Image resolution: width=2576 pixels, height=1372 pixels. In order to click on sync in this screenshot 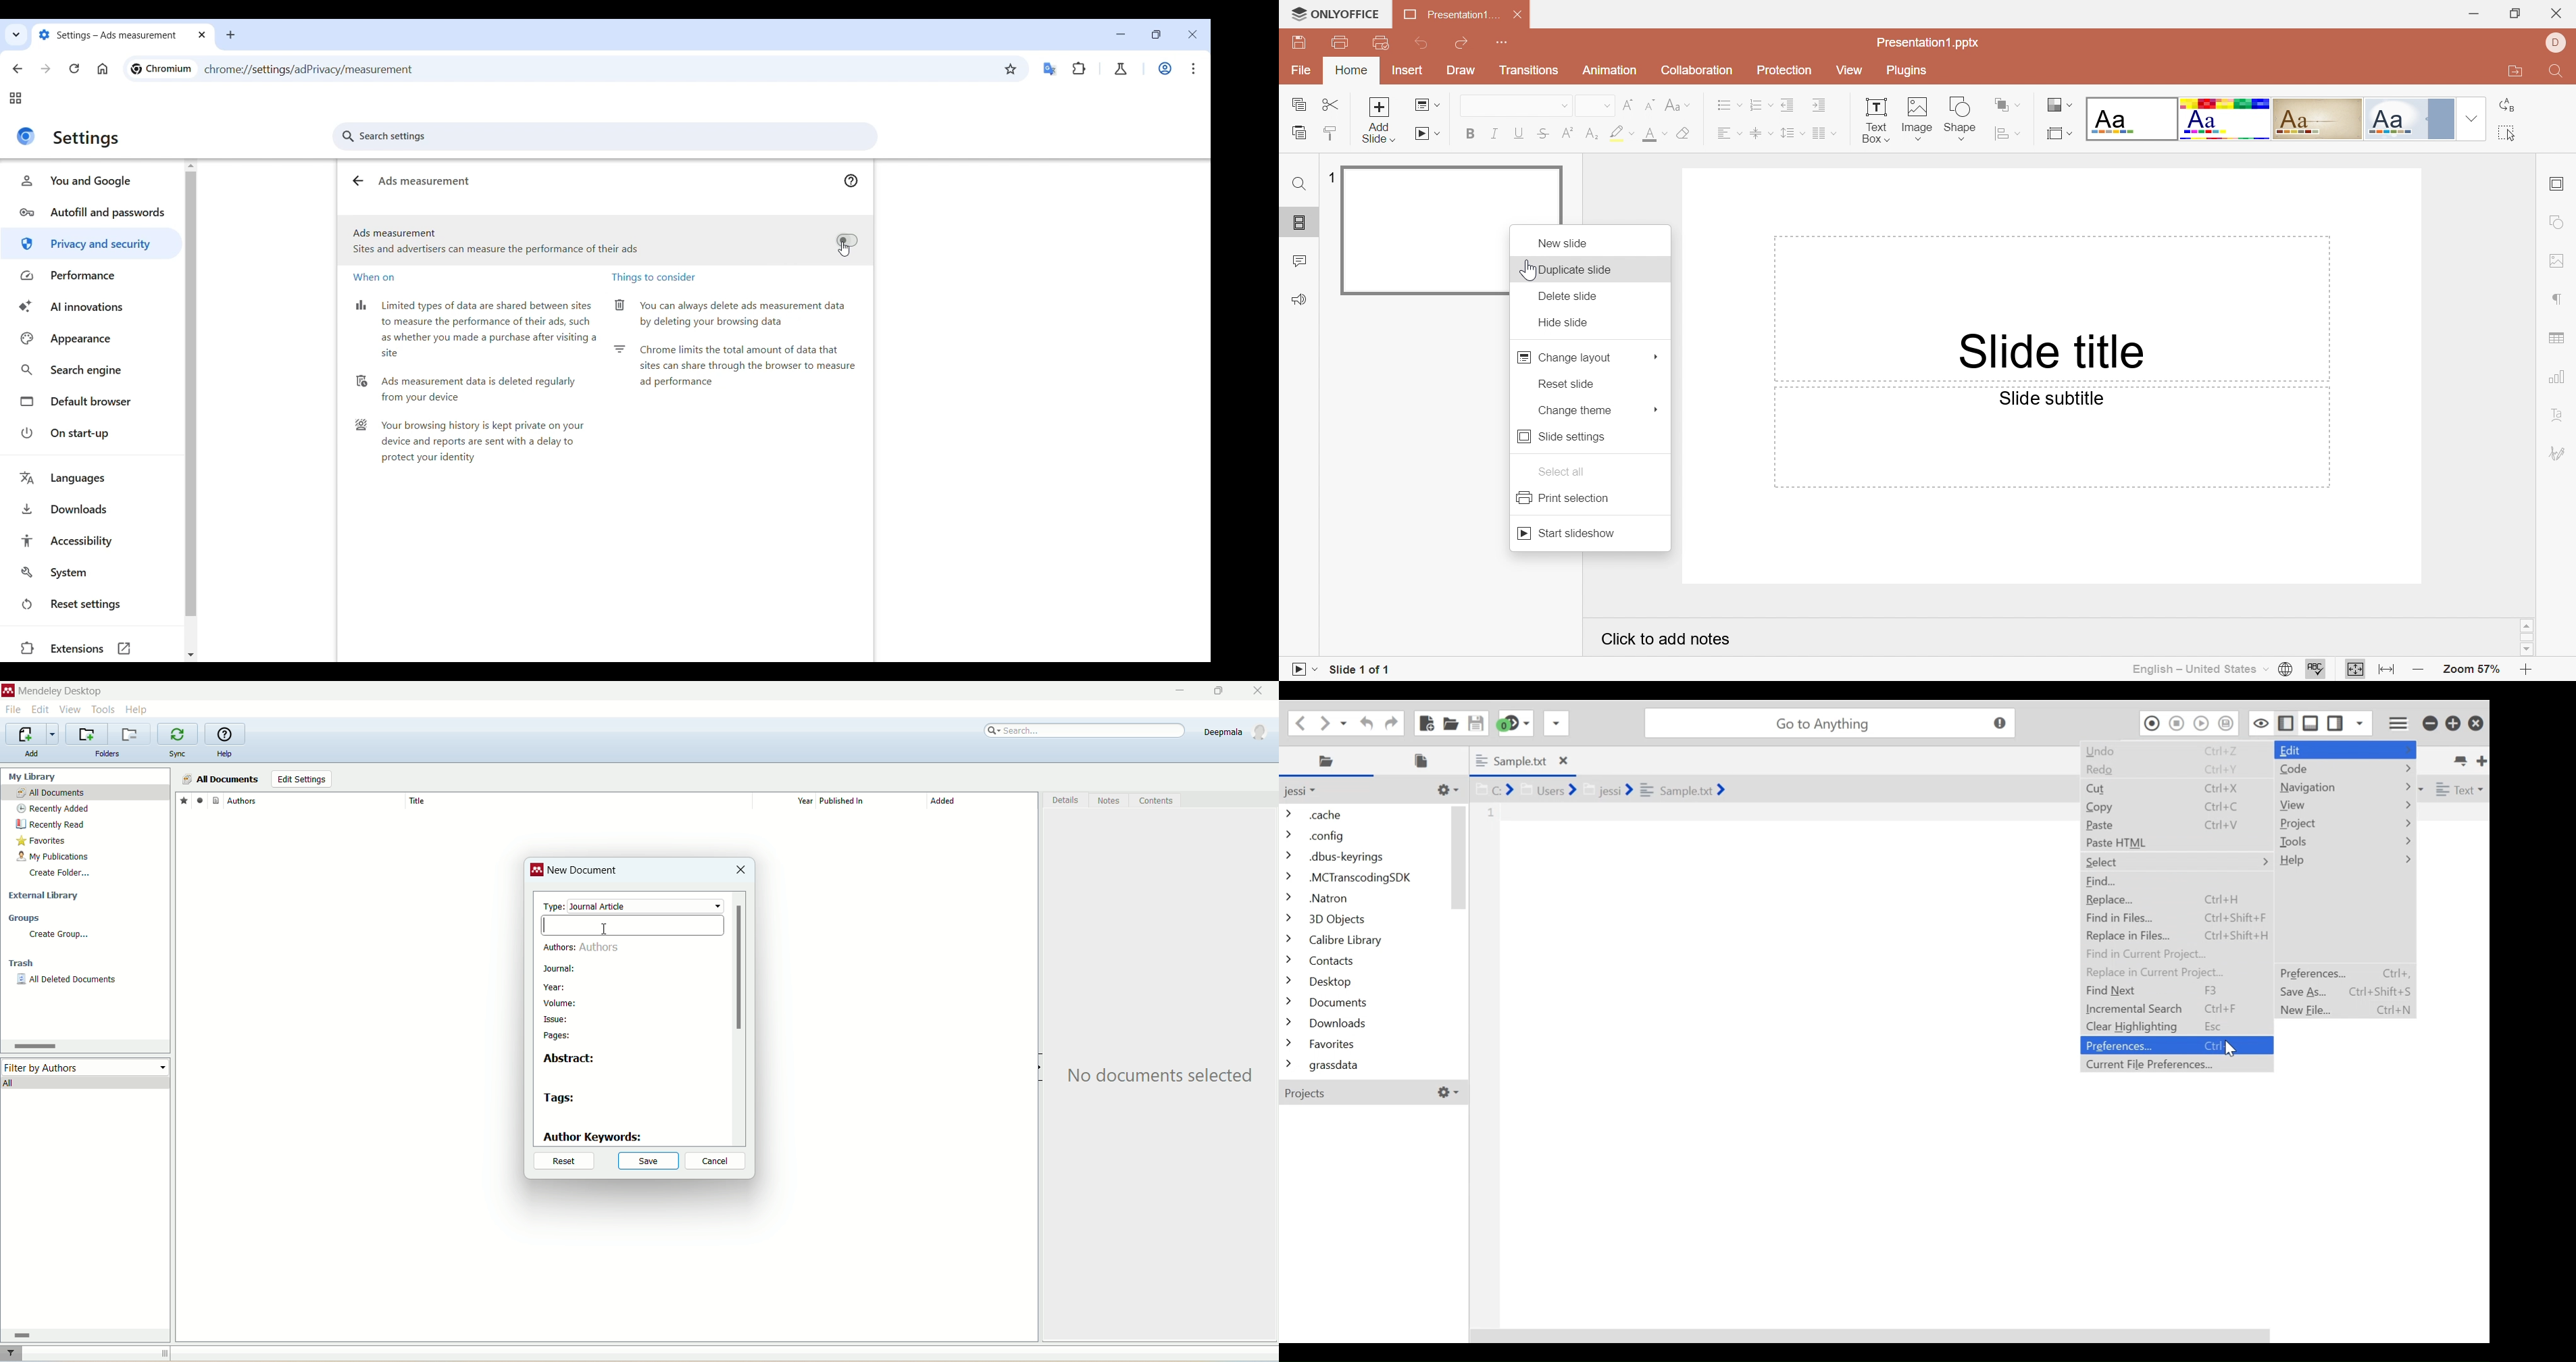, I will do `click(179, 754)`.